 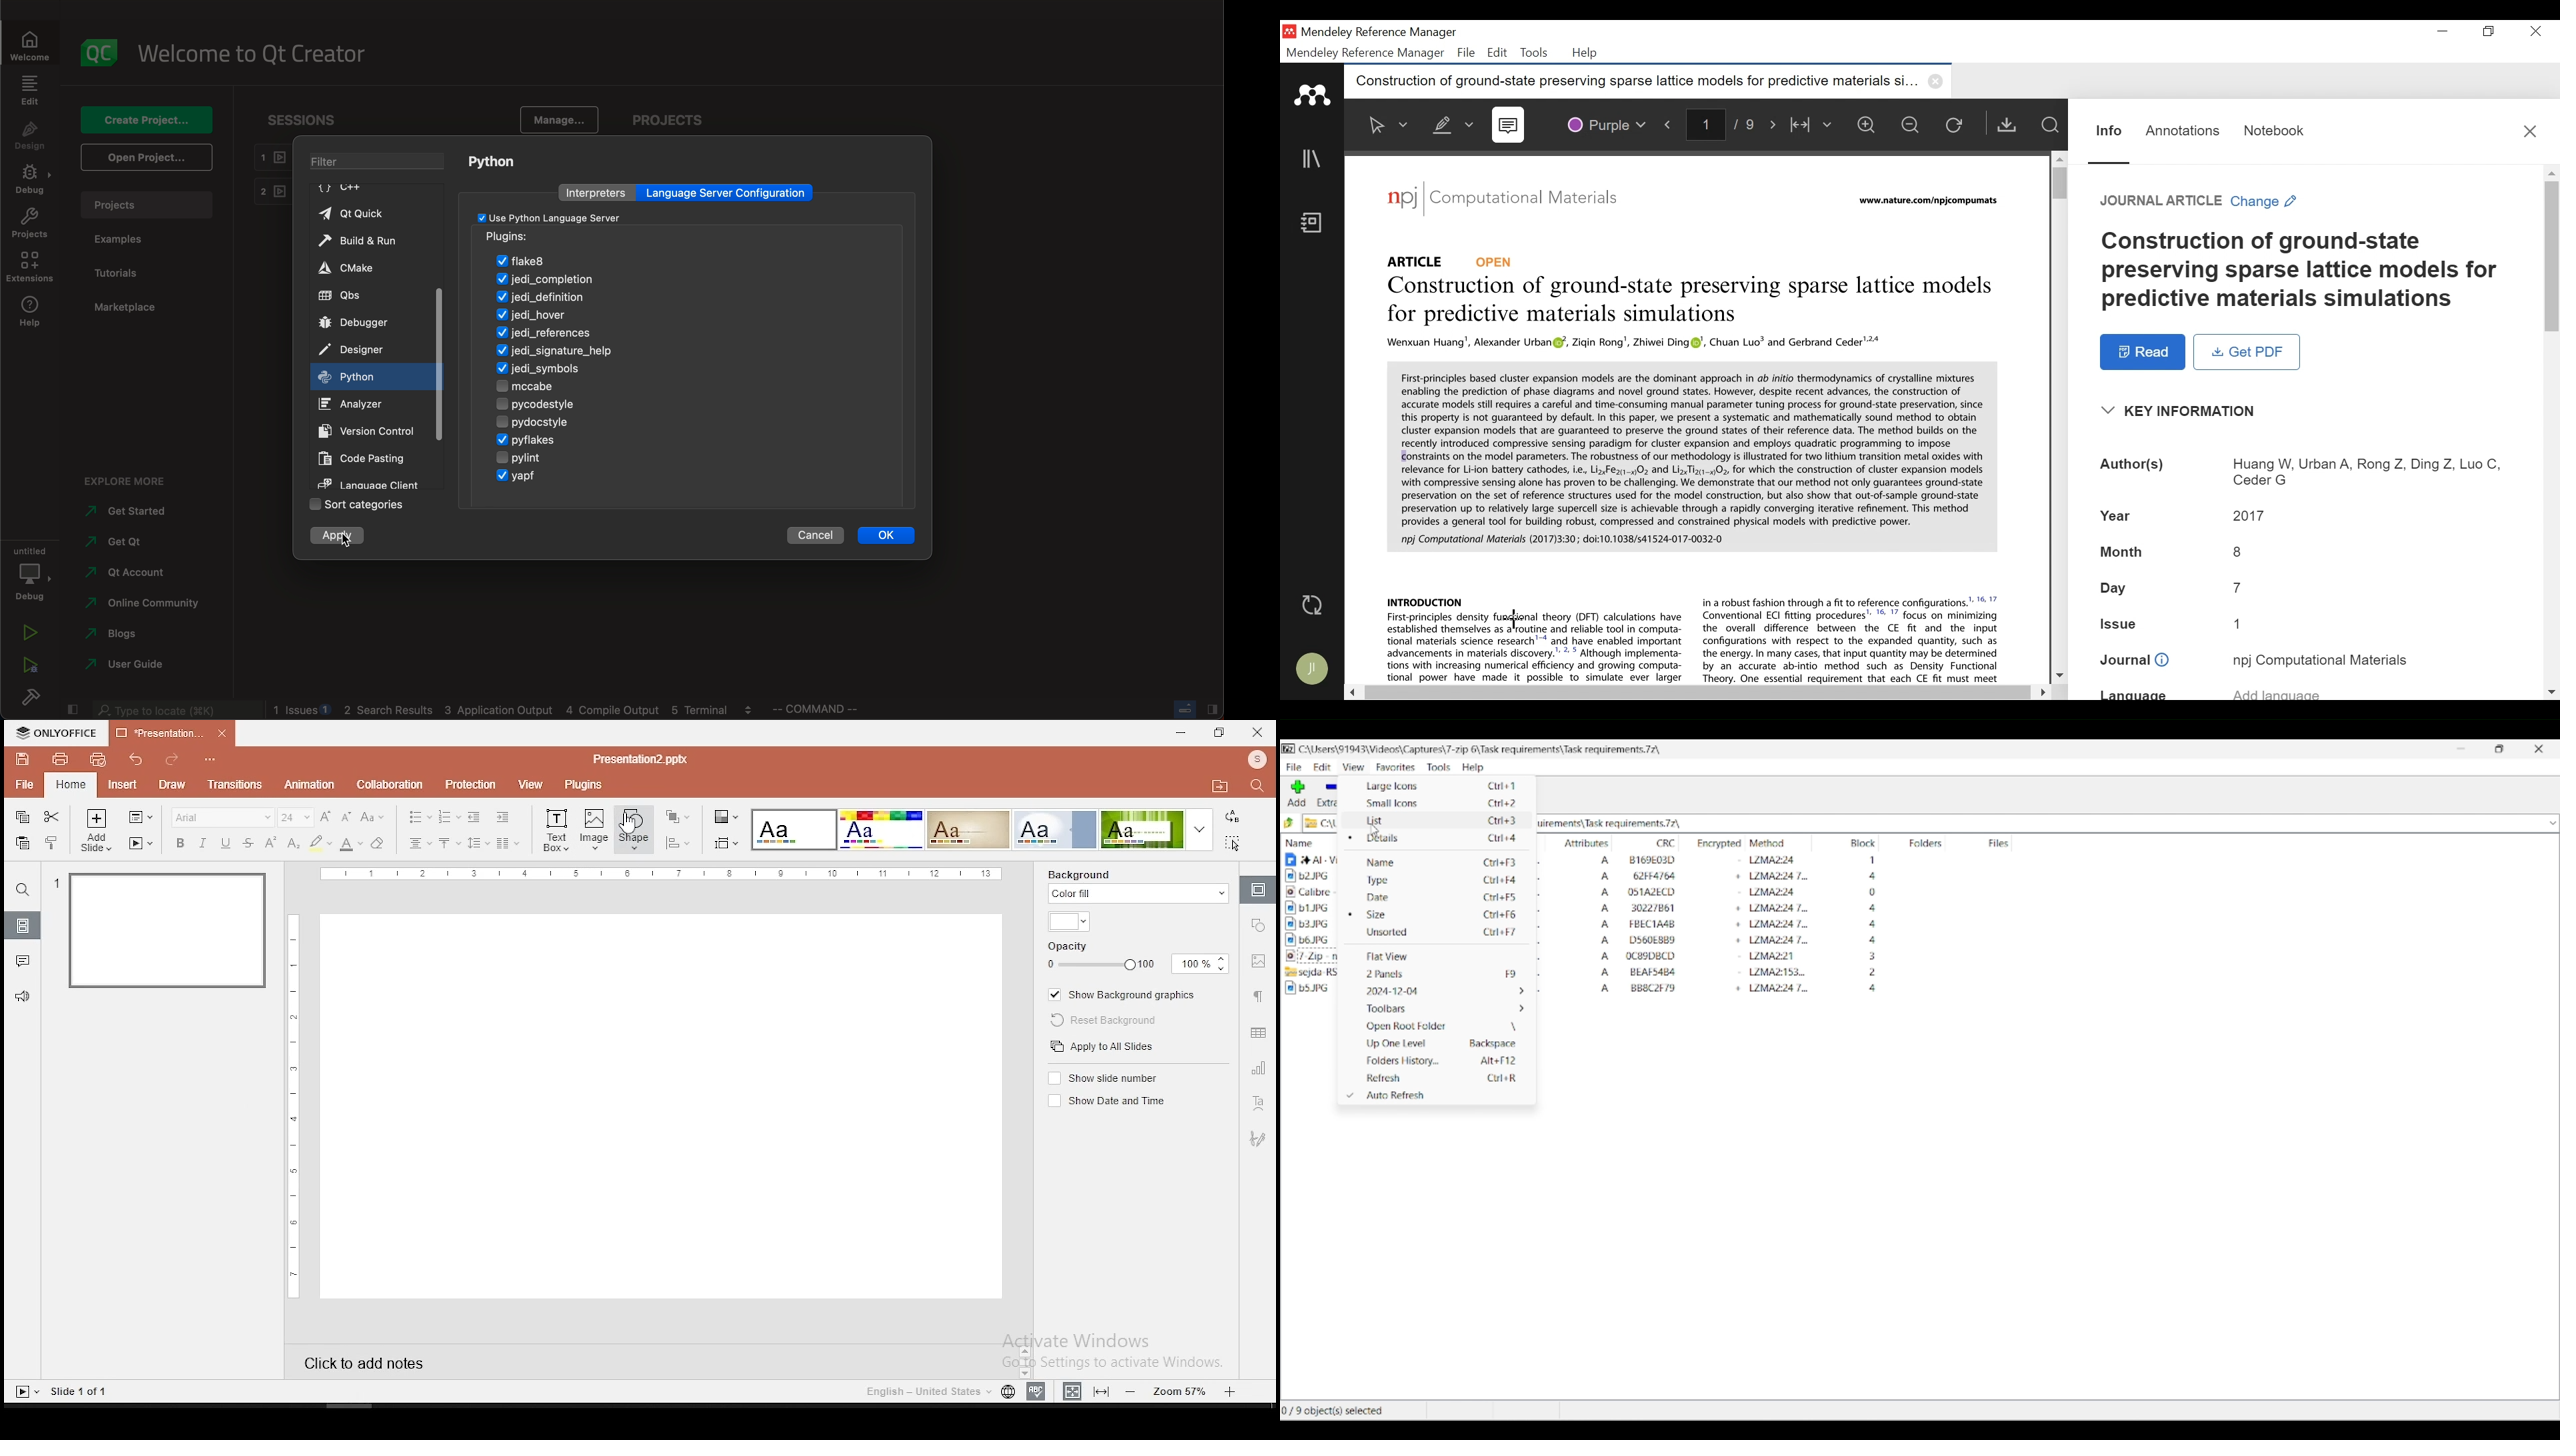 What do you see at coordinates (2051, 125) in the screenshot?
I see `Find in Files` at bounding box center [2051, 125].